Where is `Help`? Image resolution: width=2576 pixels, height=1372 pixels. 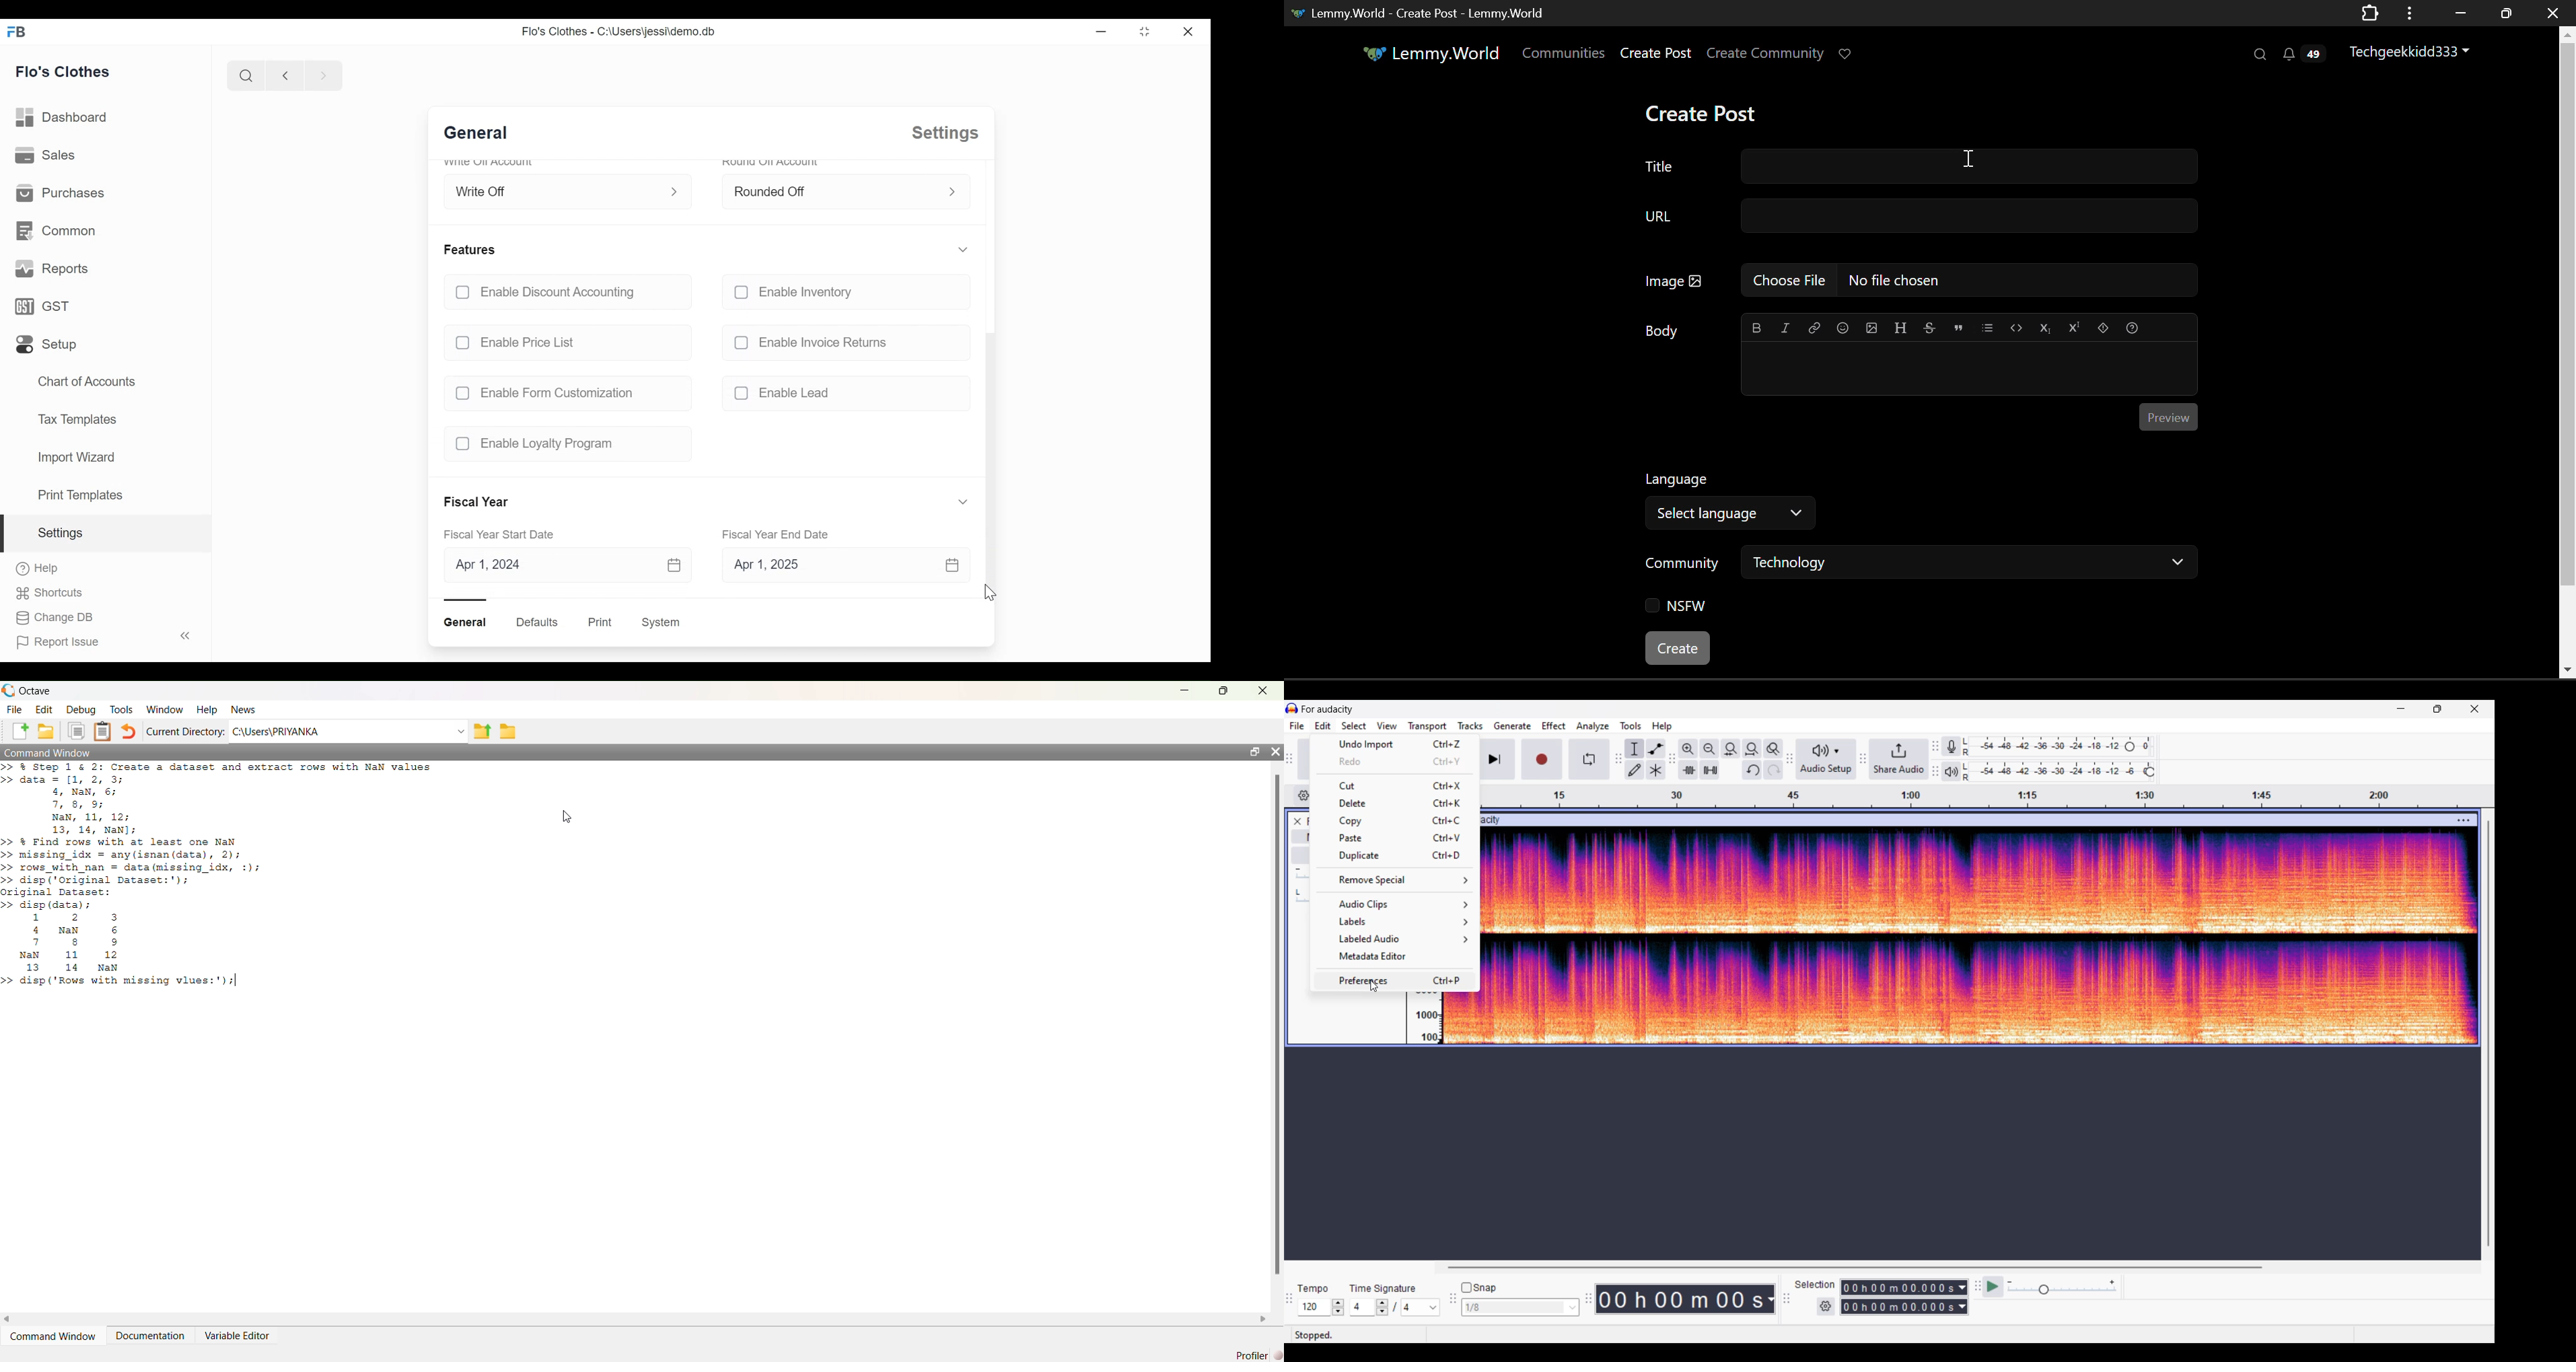
Help is located at coordinates (38, 569).